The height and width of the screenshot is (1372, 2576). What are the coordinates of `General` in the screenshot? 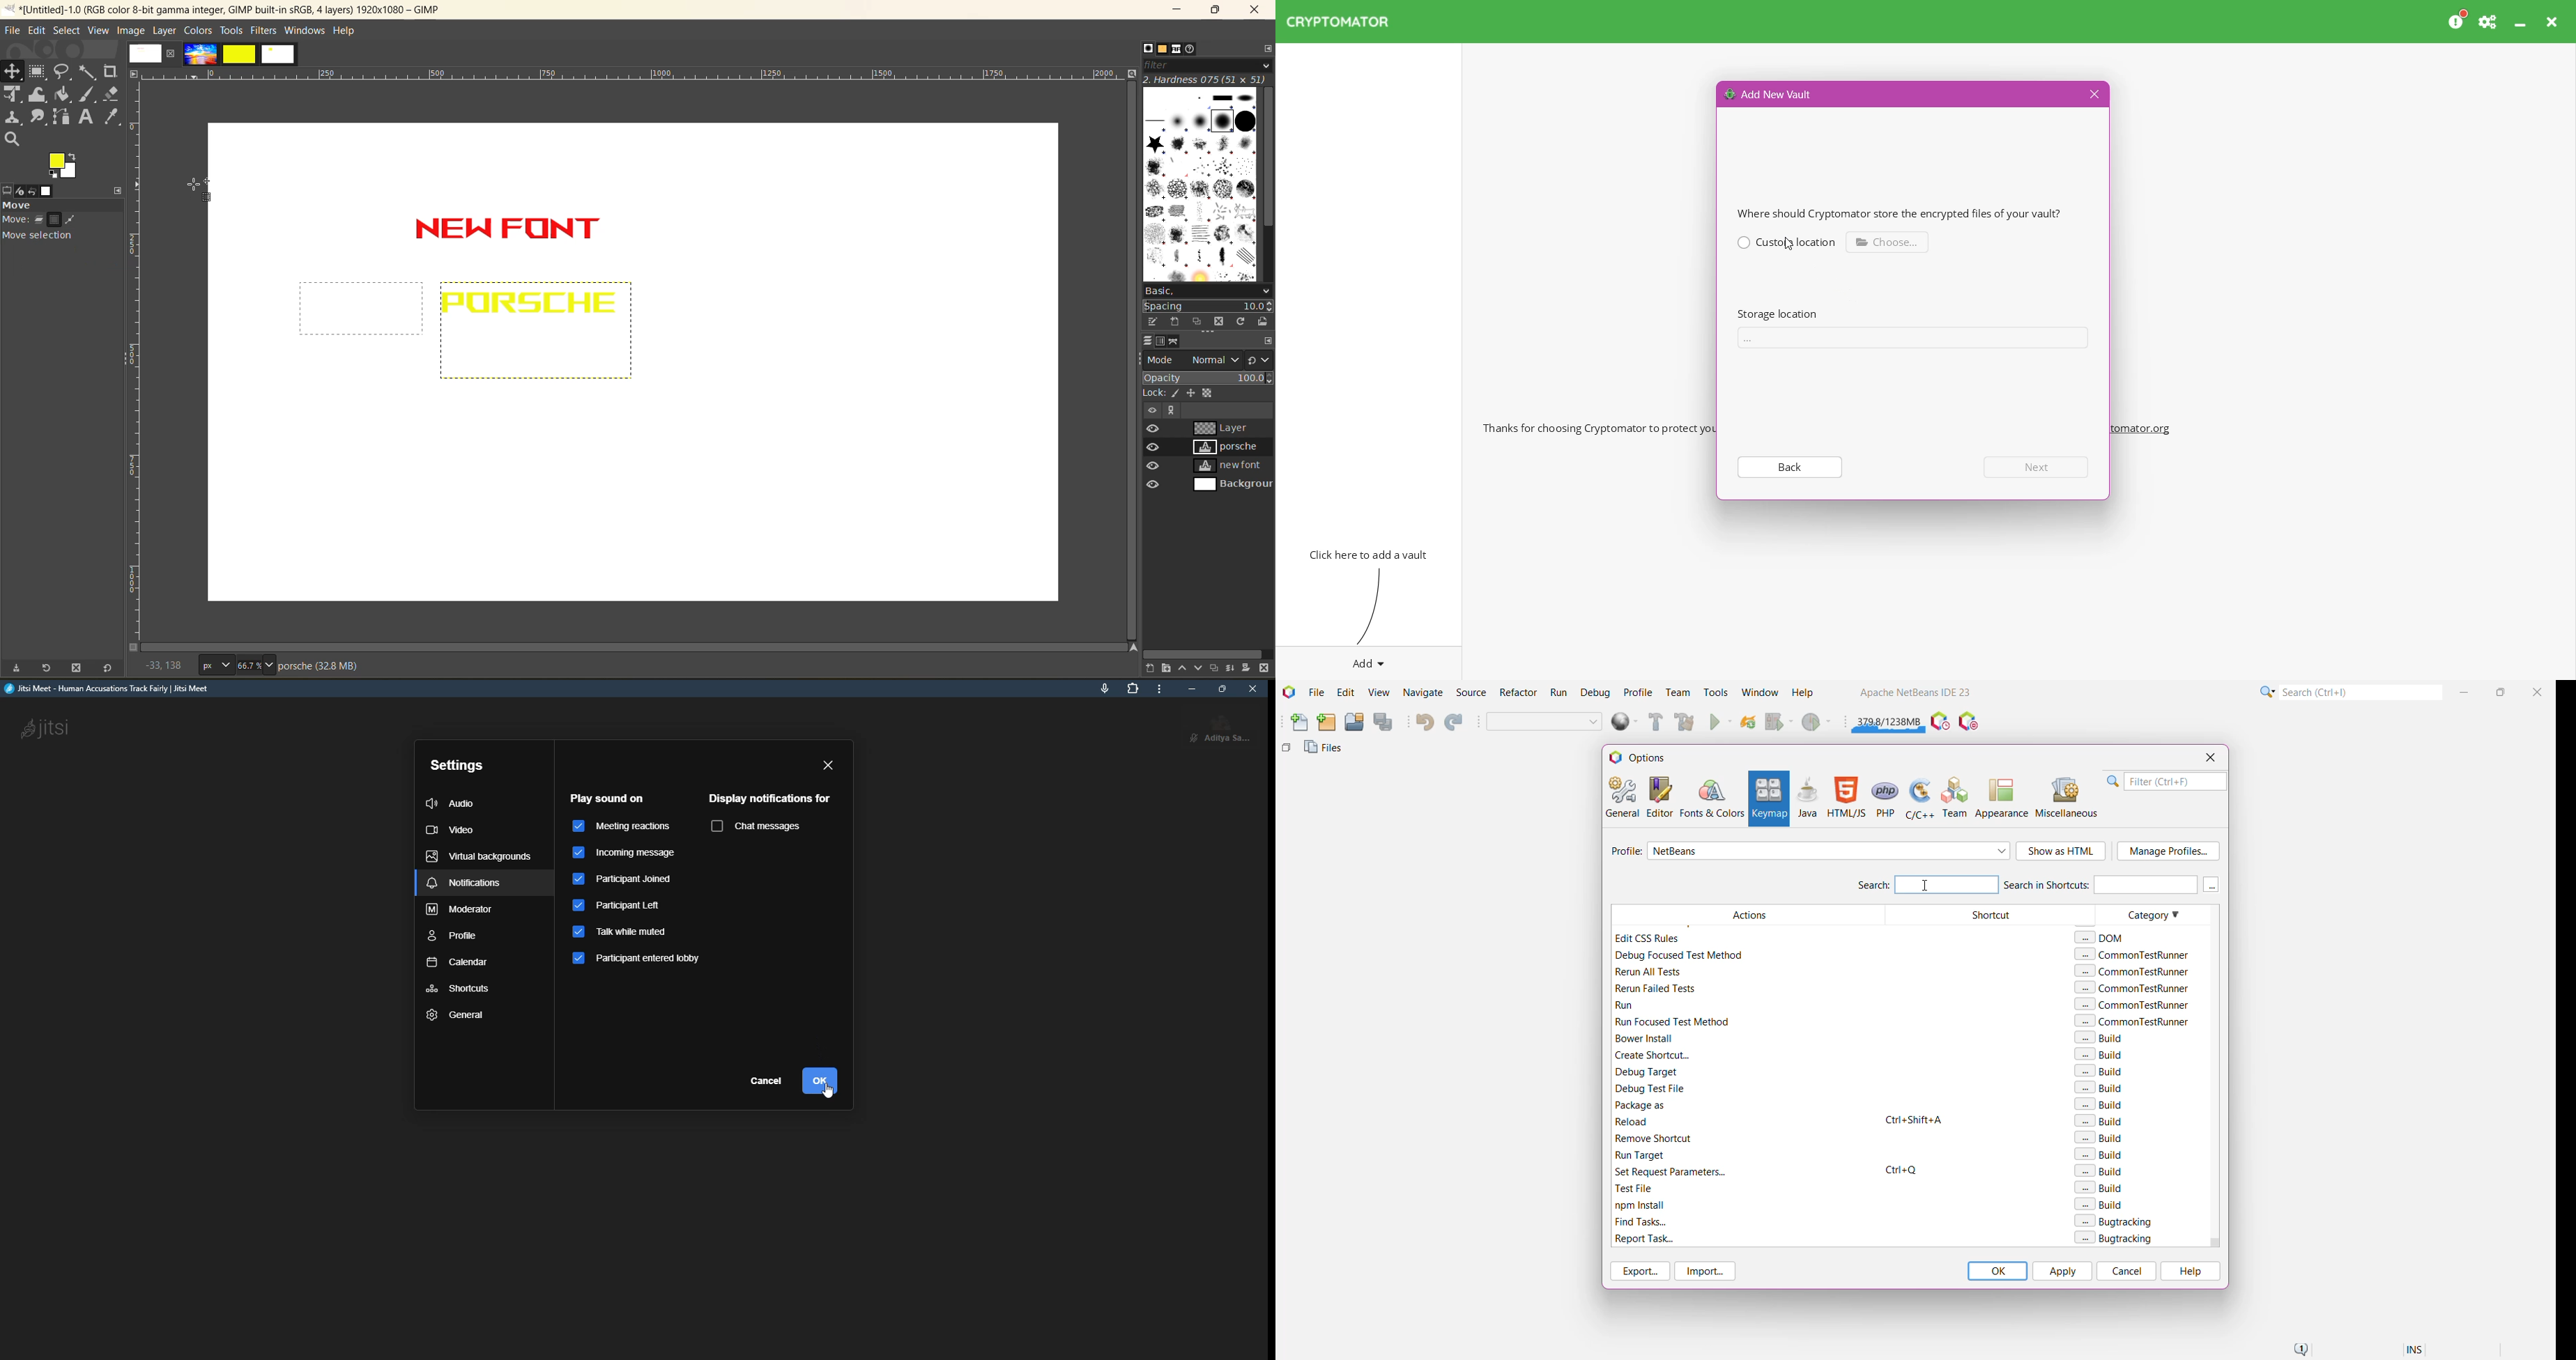 It's located at (1621, 796).